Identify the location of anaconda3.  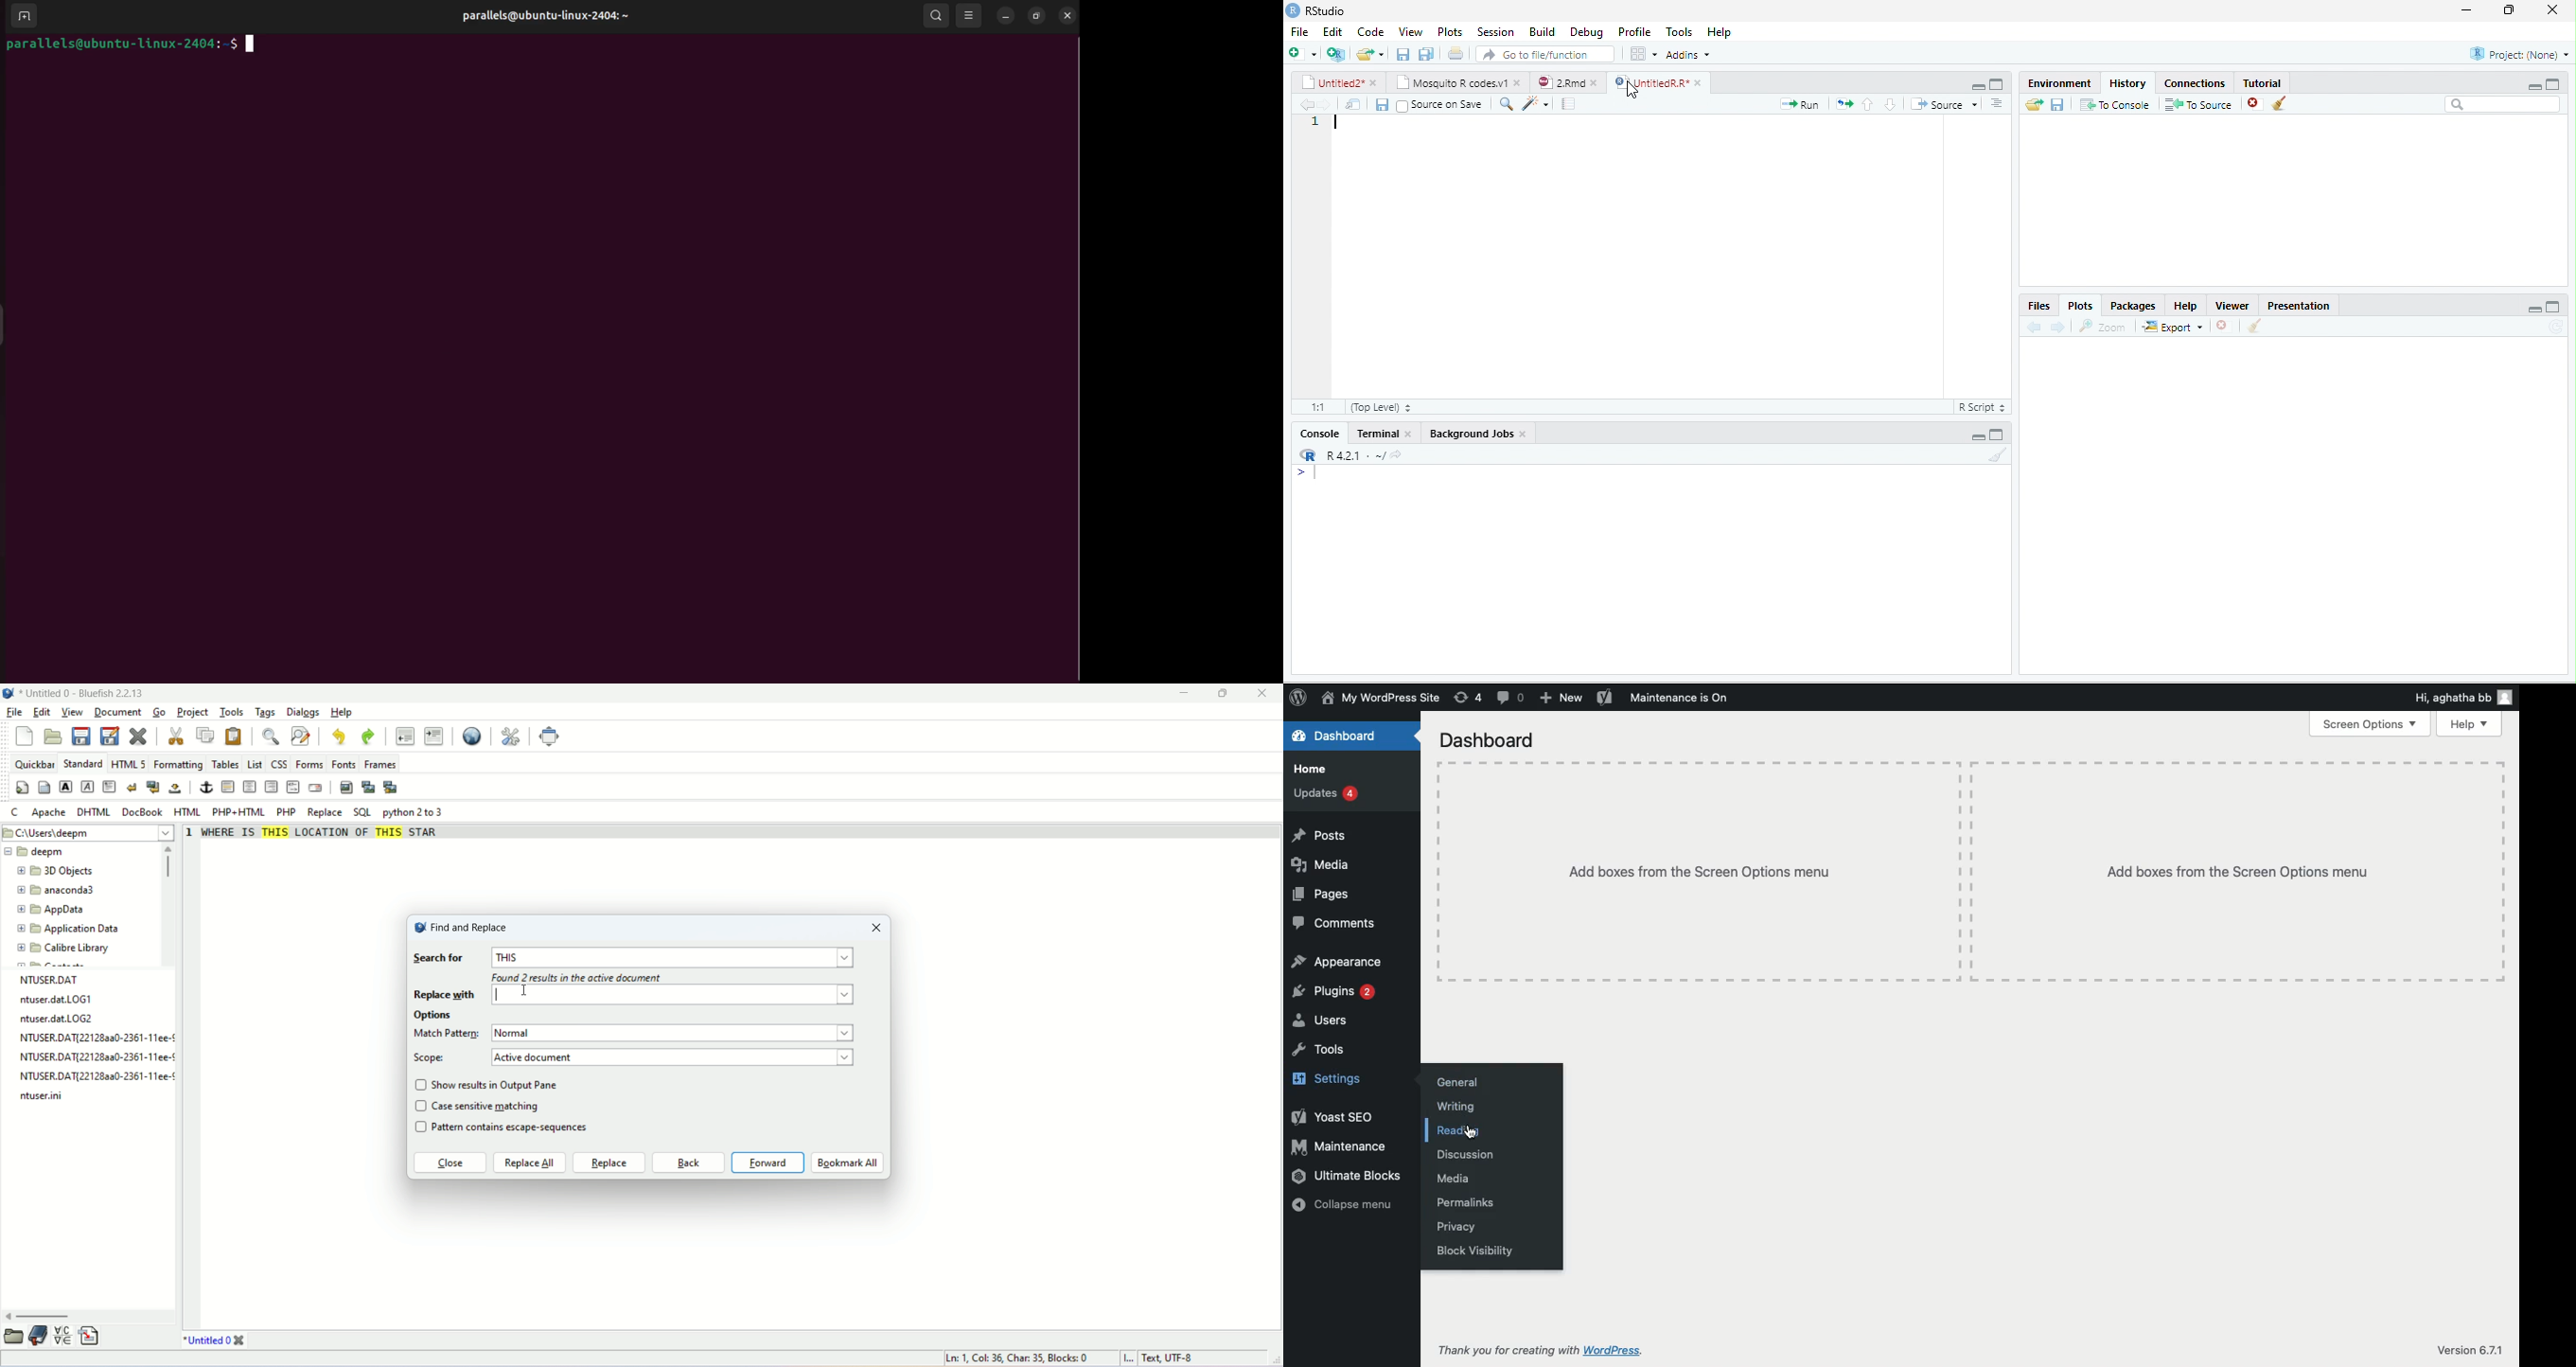
(57, 891).